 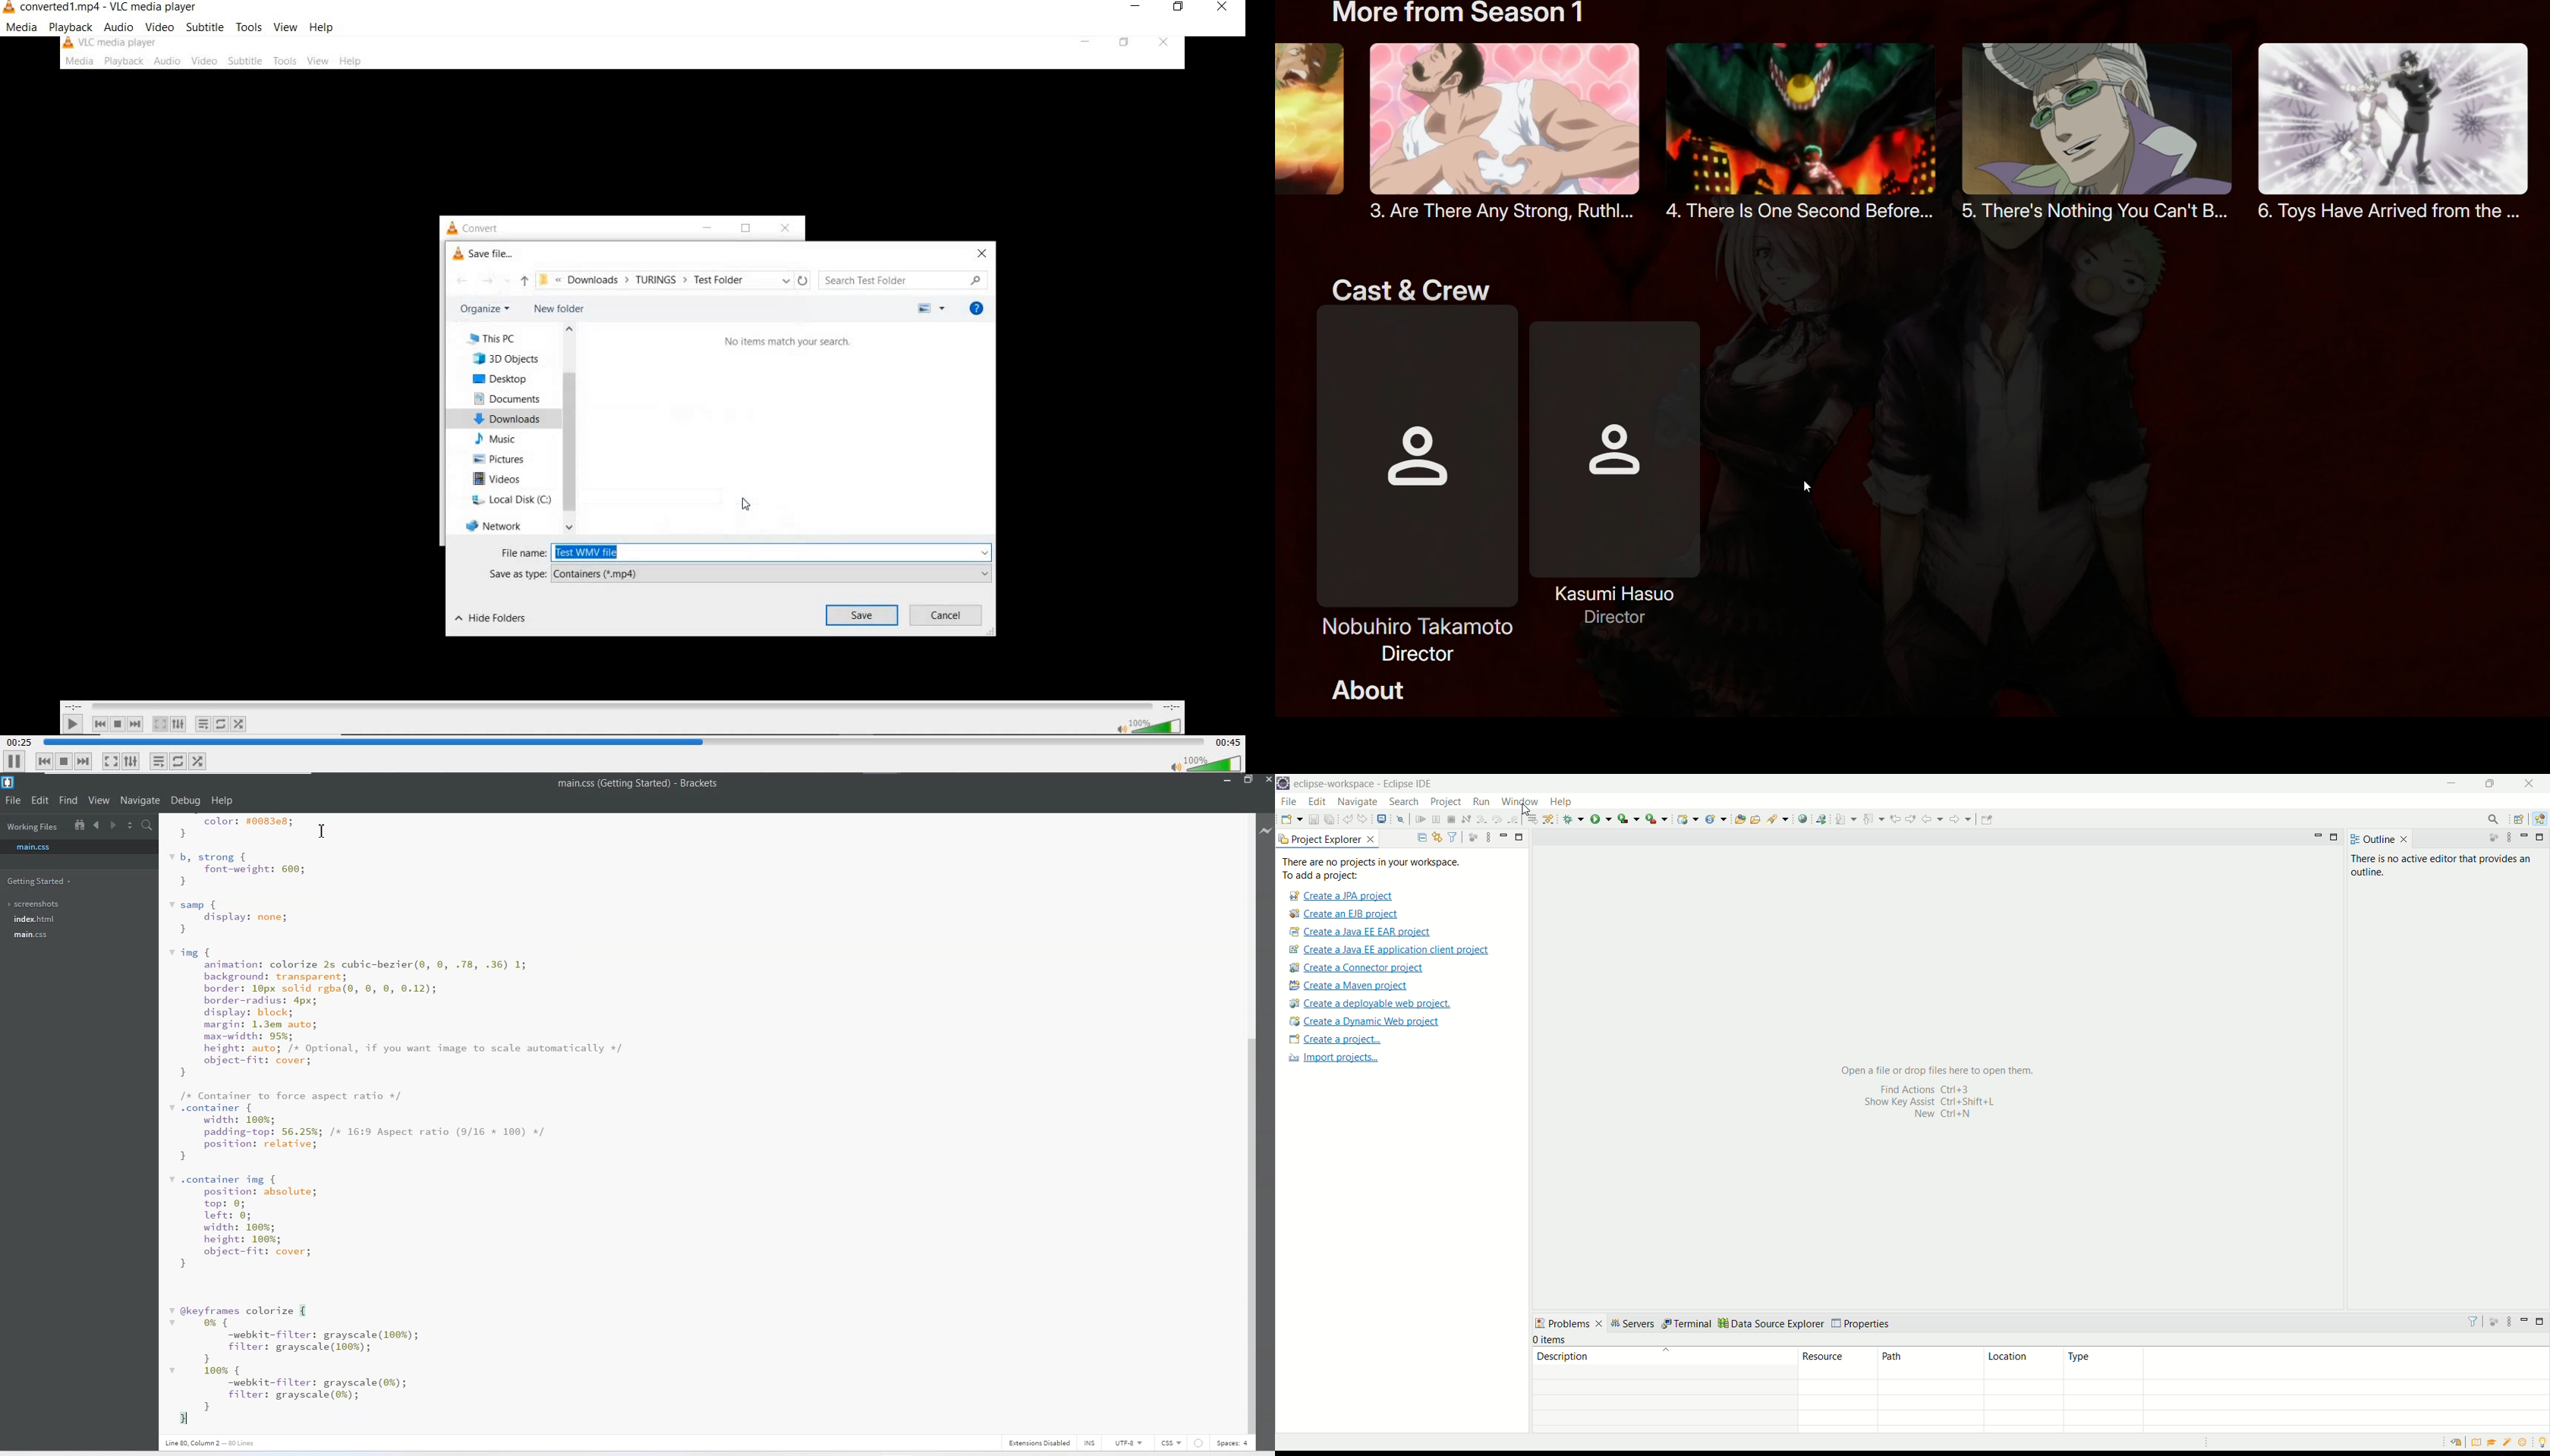 I want to click on Text 1, so click(x=638, y=784).